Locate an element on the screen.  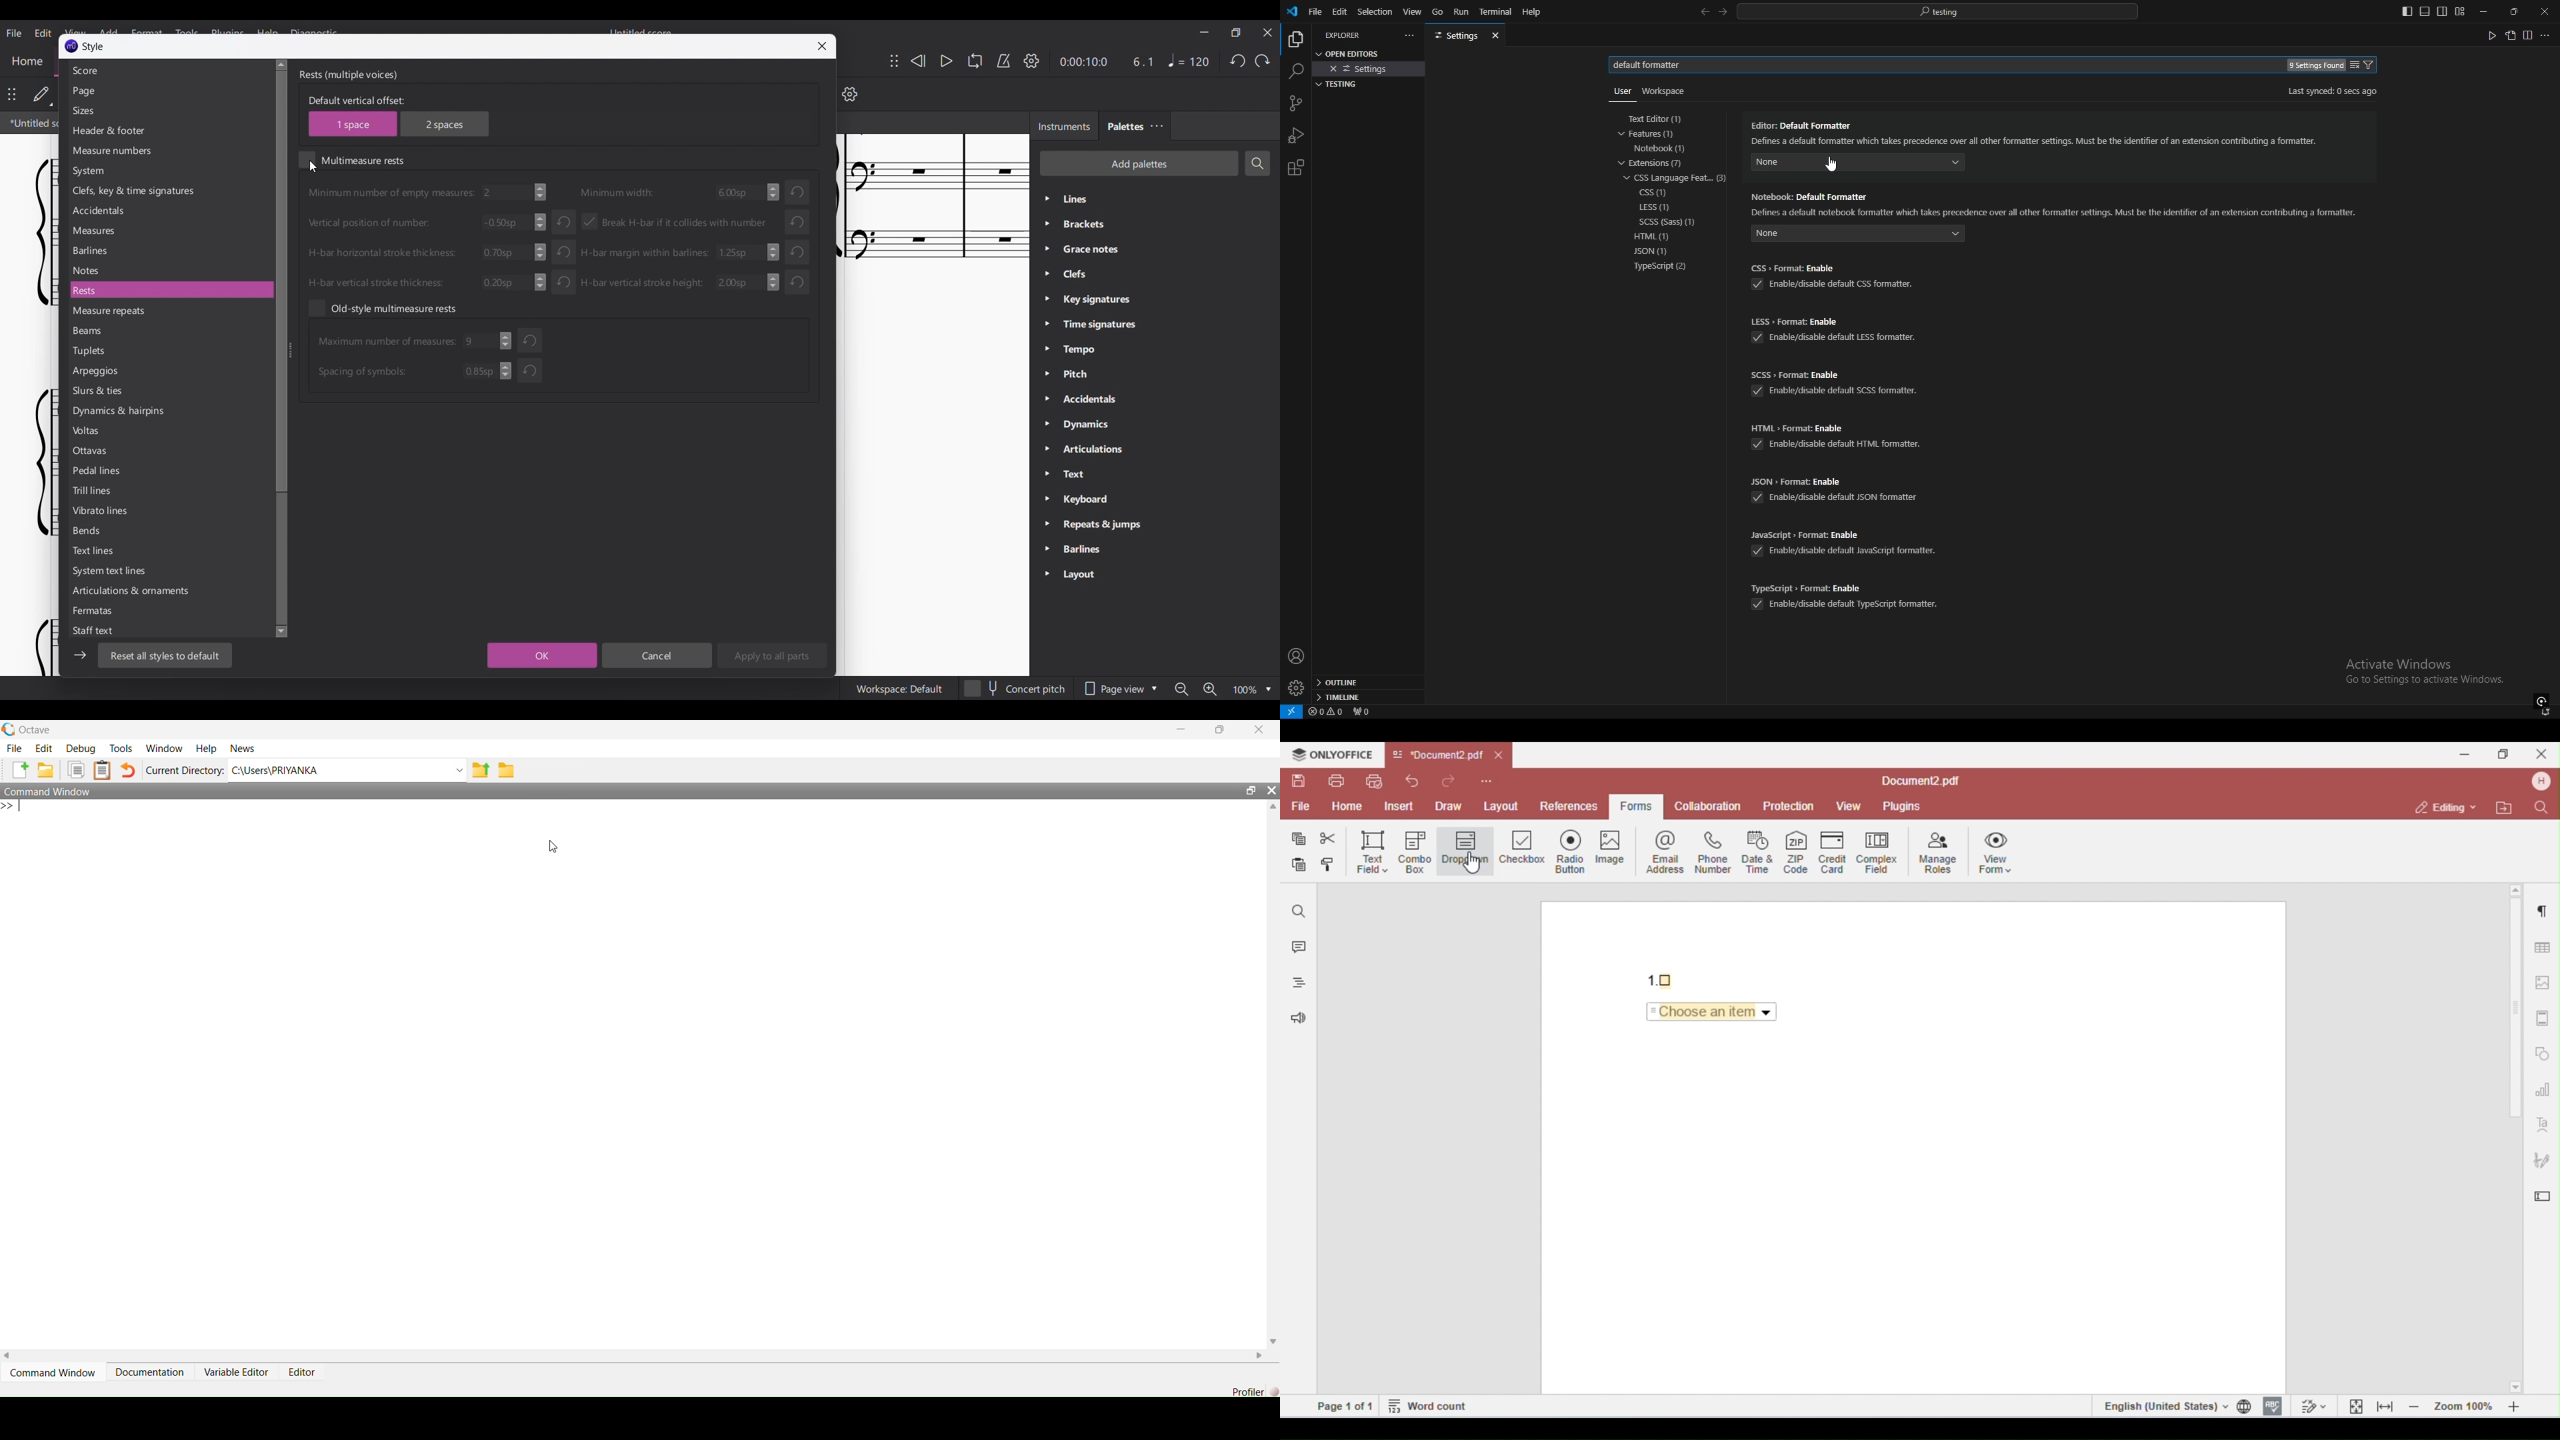
more actions is located at coordinates (2546, 35).